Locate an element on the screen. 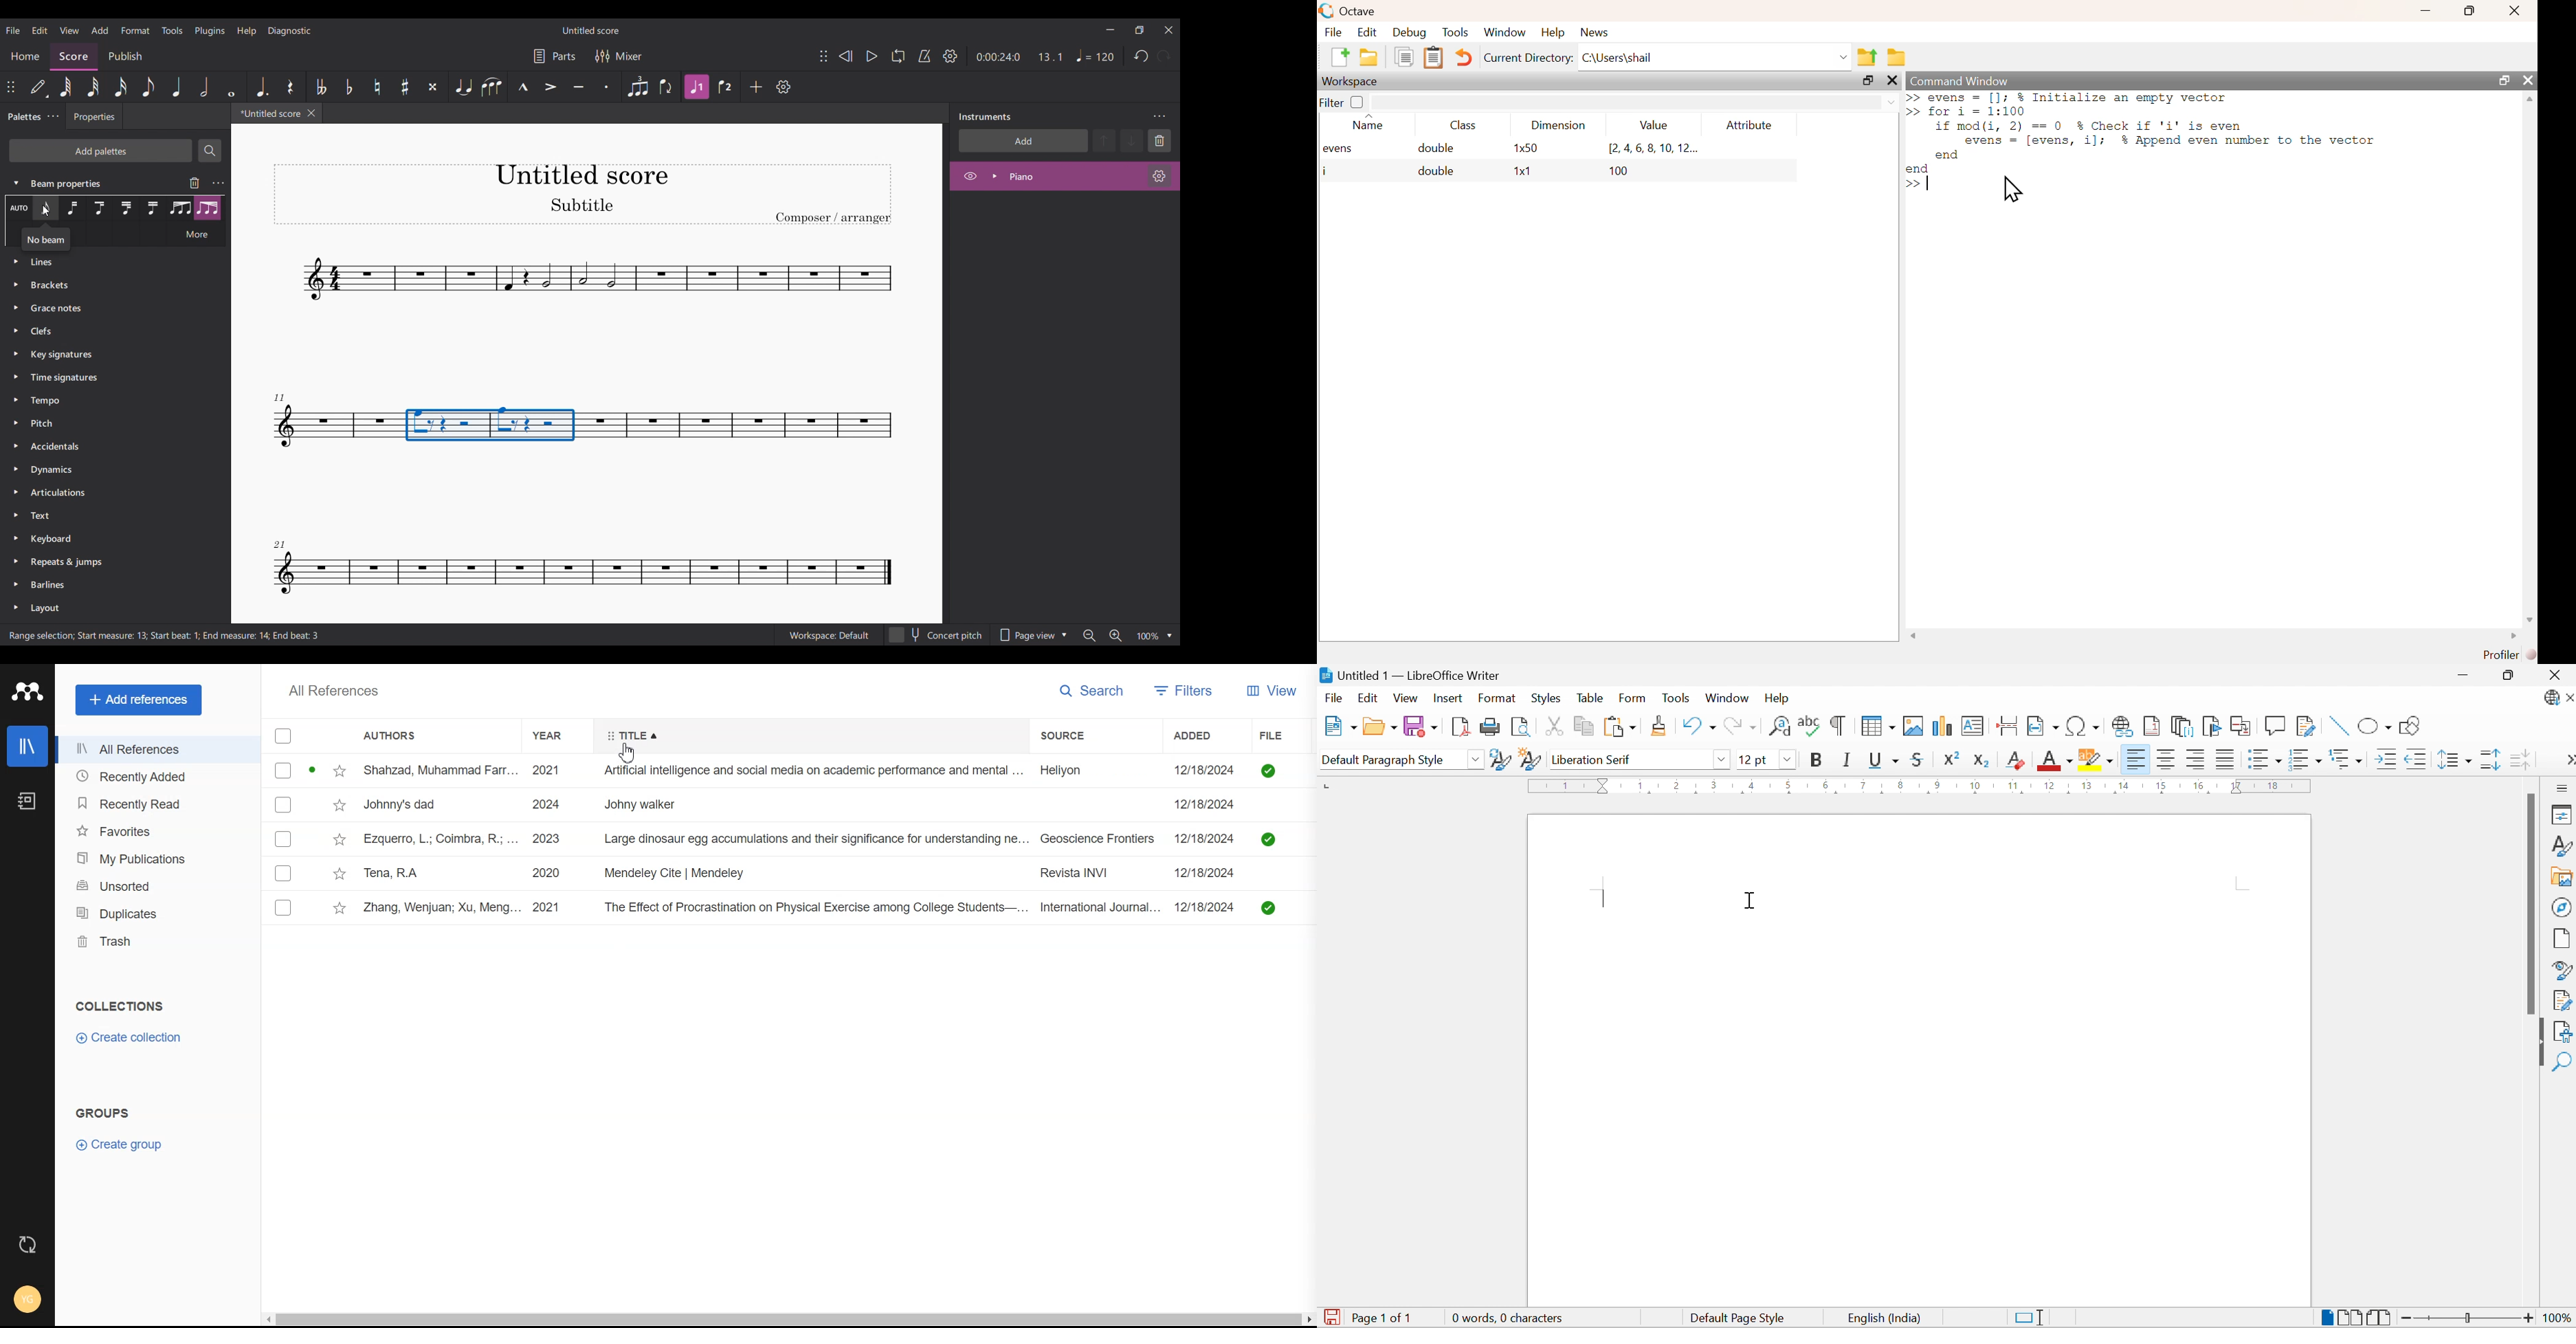 The width and height of the screenshot is (2576, 1344). Rest is located at coordinates (290, 87).